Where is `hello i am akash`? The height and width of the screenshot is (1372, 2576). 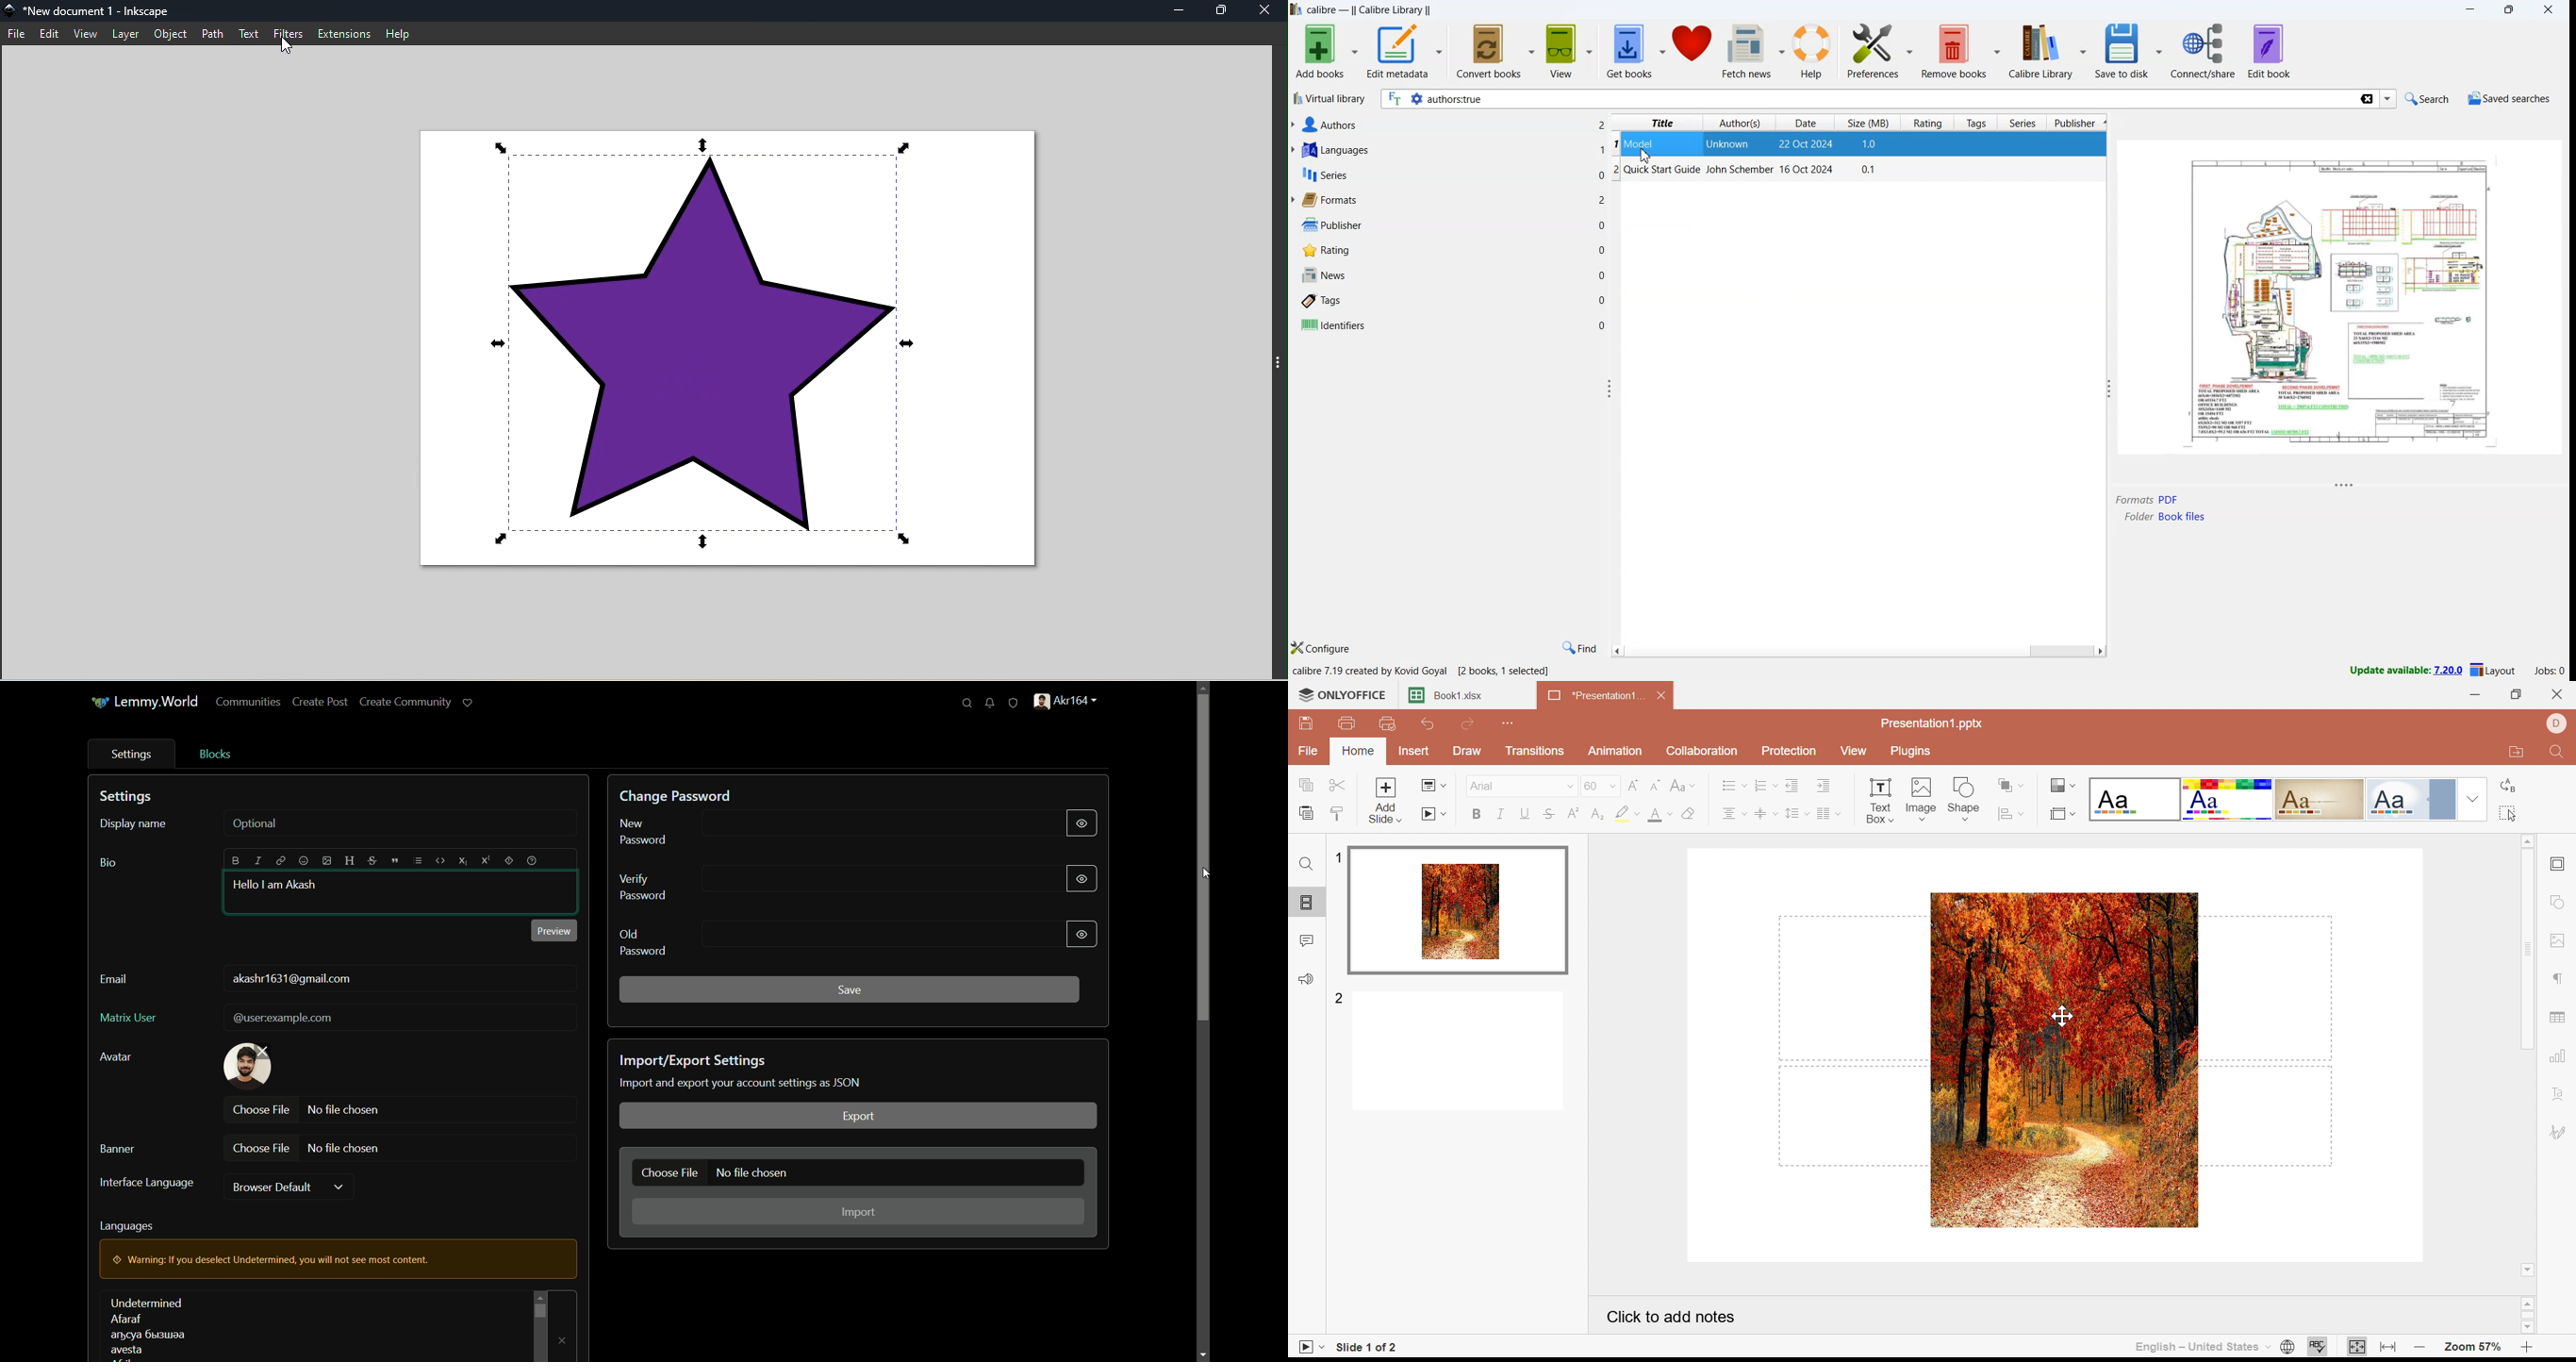
hello i am akash is located at coordinates (278, 885).